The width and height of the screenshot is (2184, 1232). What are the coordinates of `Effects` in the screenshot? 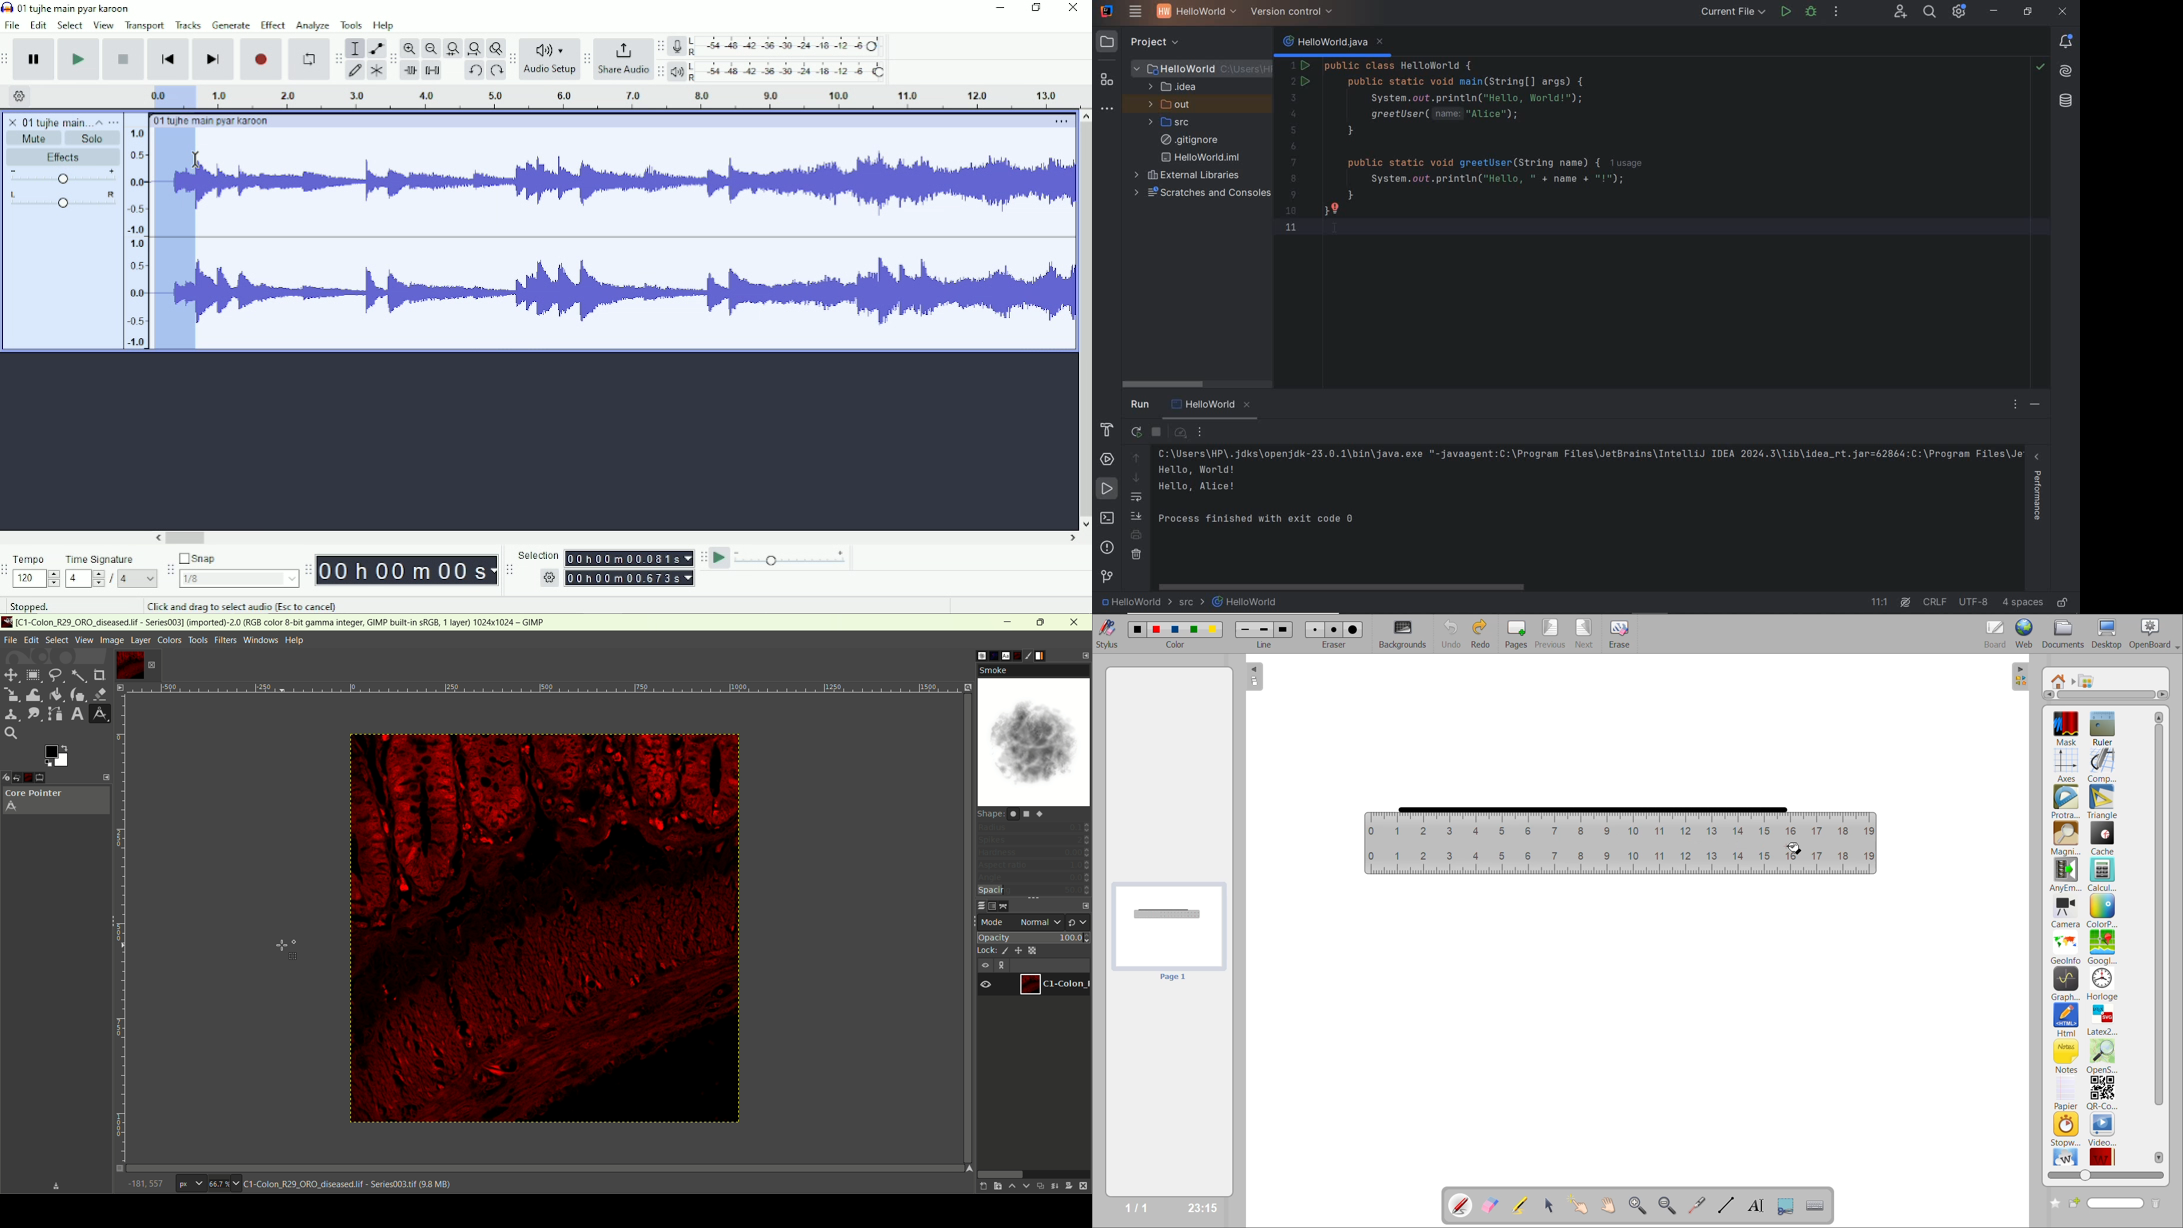 It's located at (63, 158).